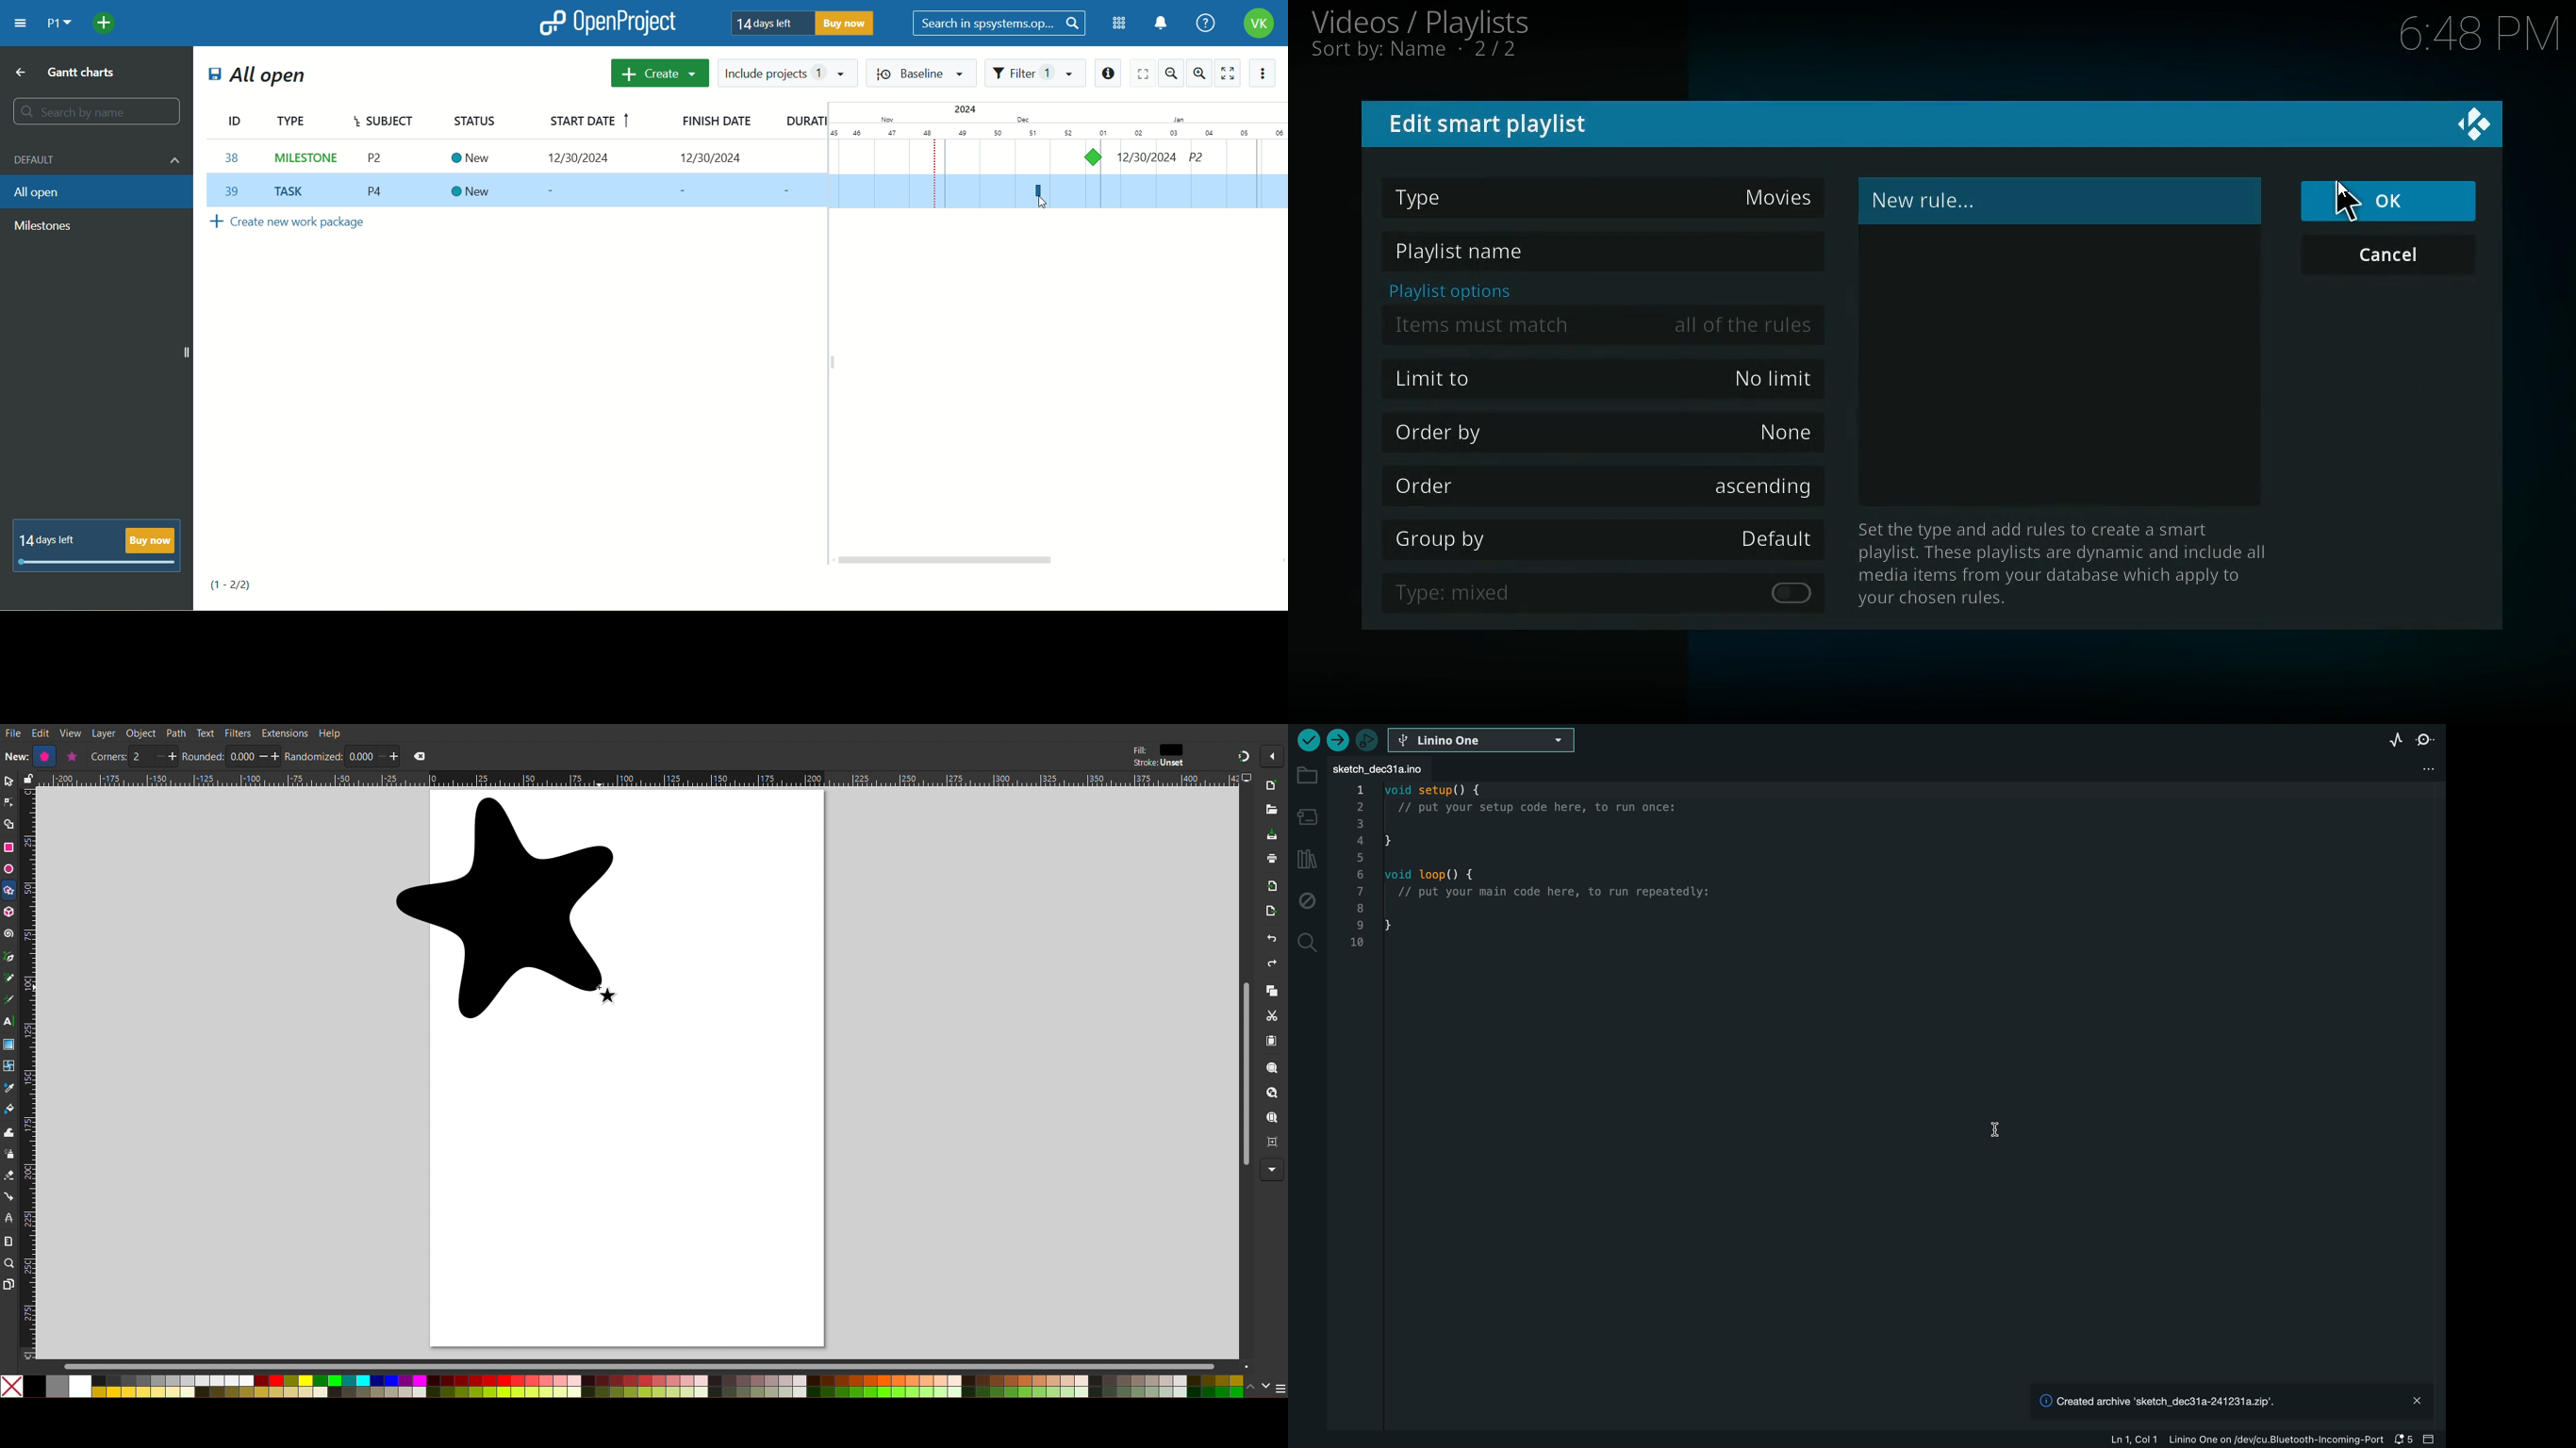  Describe the element at coordinates (2056, 565) in the screenshot. I see `description` at that location.